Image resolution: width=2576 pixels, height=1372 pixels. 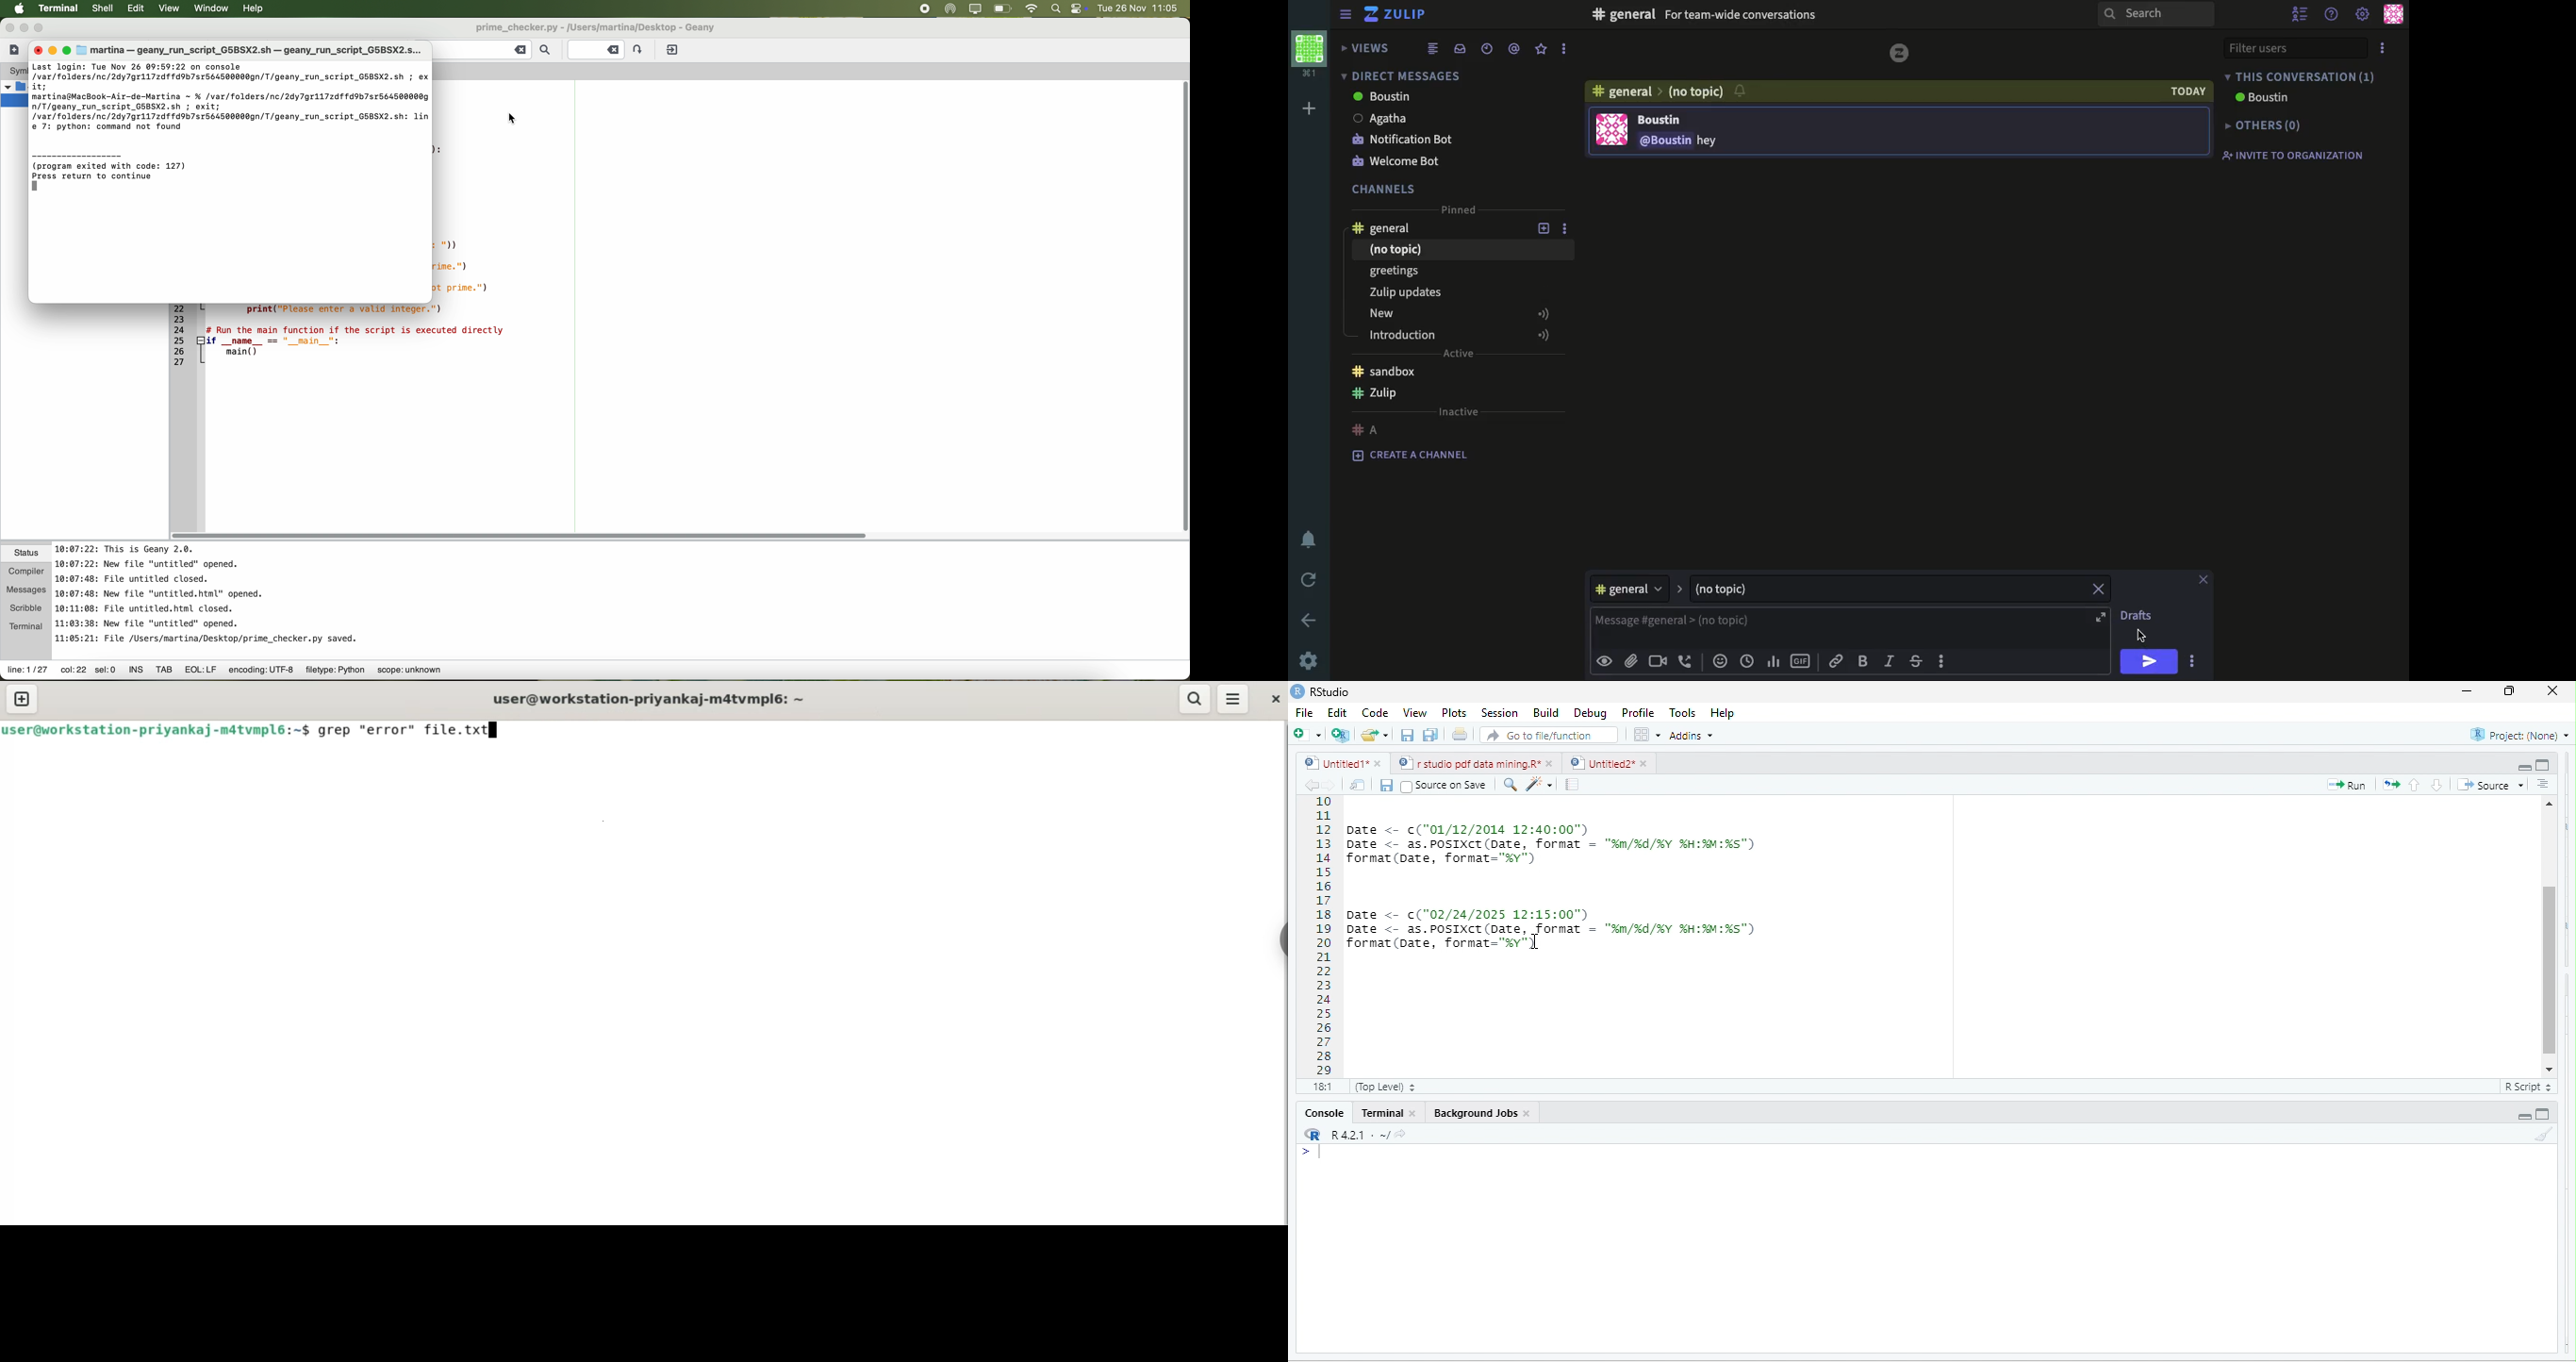 What do you see at coordinates (2193, 662) in the screenshot?
I see `options` at bounding box center [2193, 662].